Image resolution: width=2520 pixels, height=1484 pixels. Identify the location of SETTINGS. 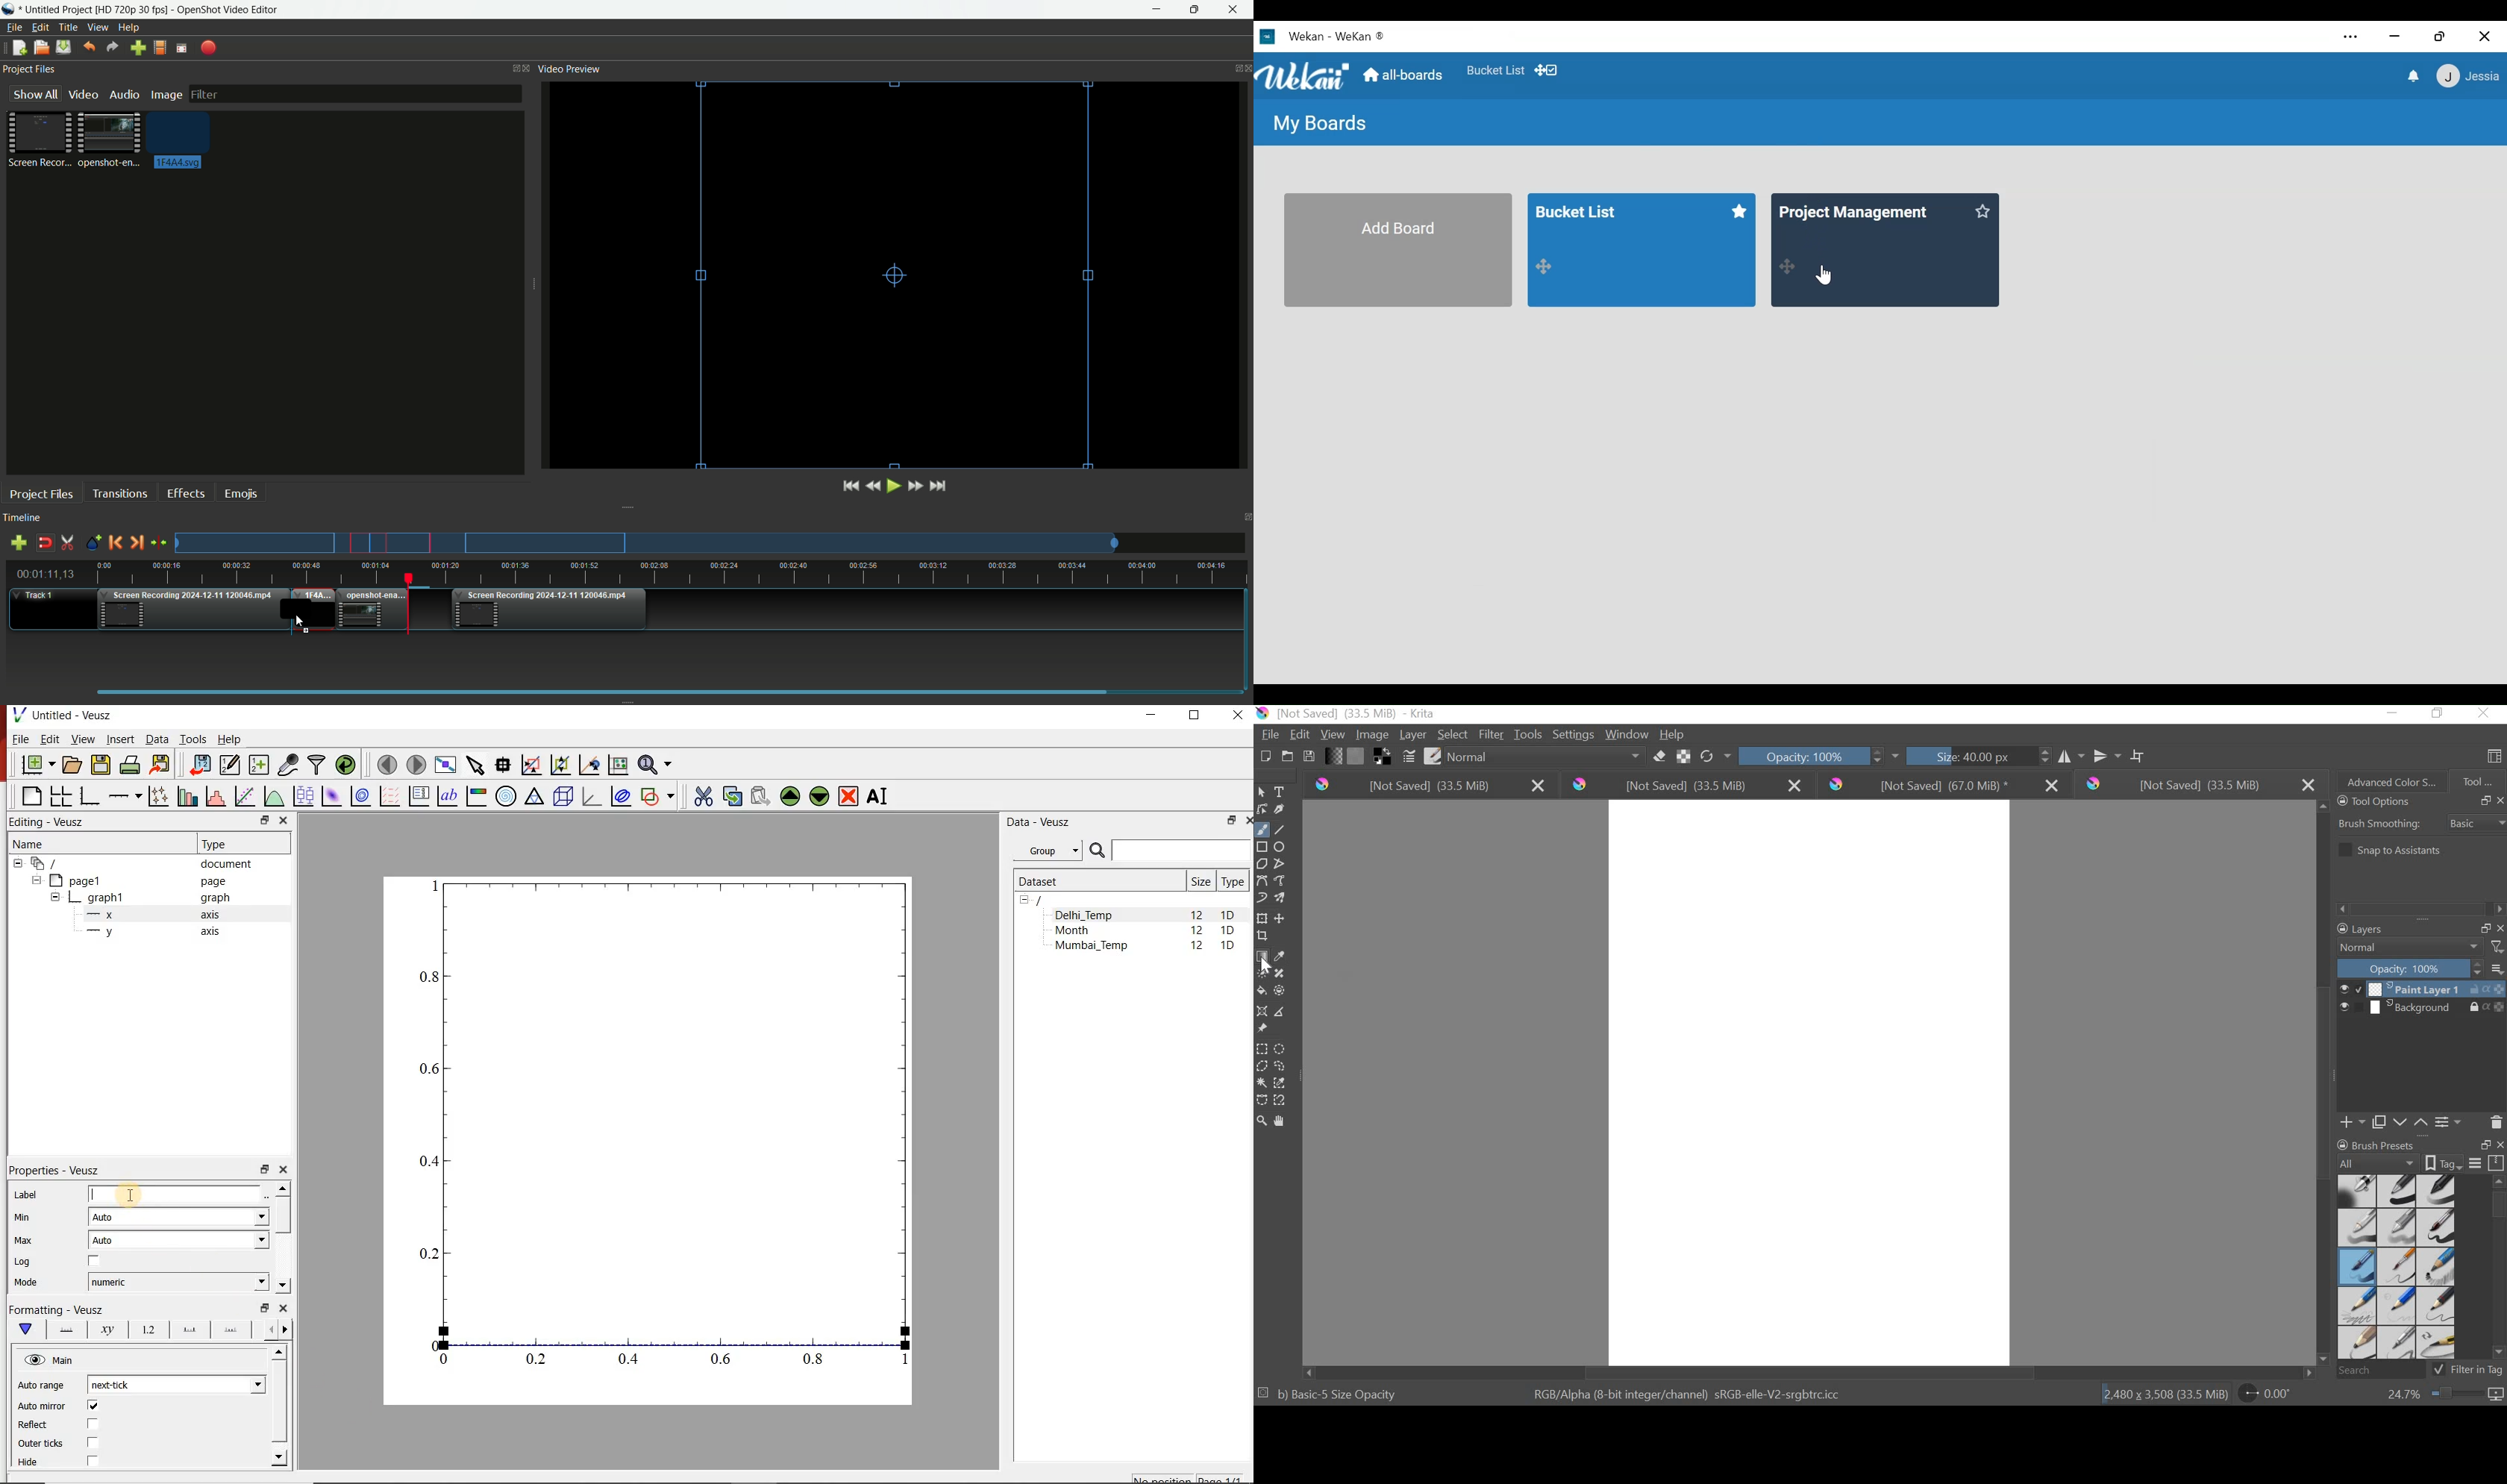
(1573, 734).